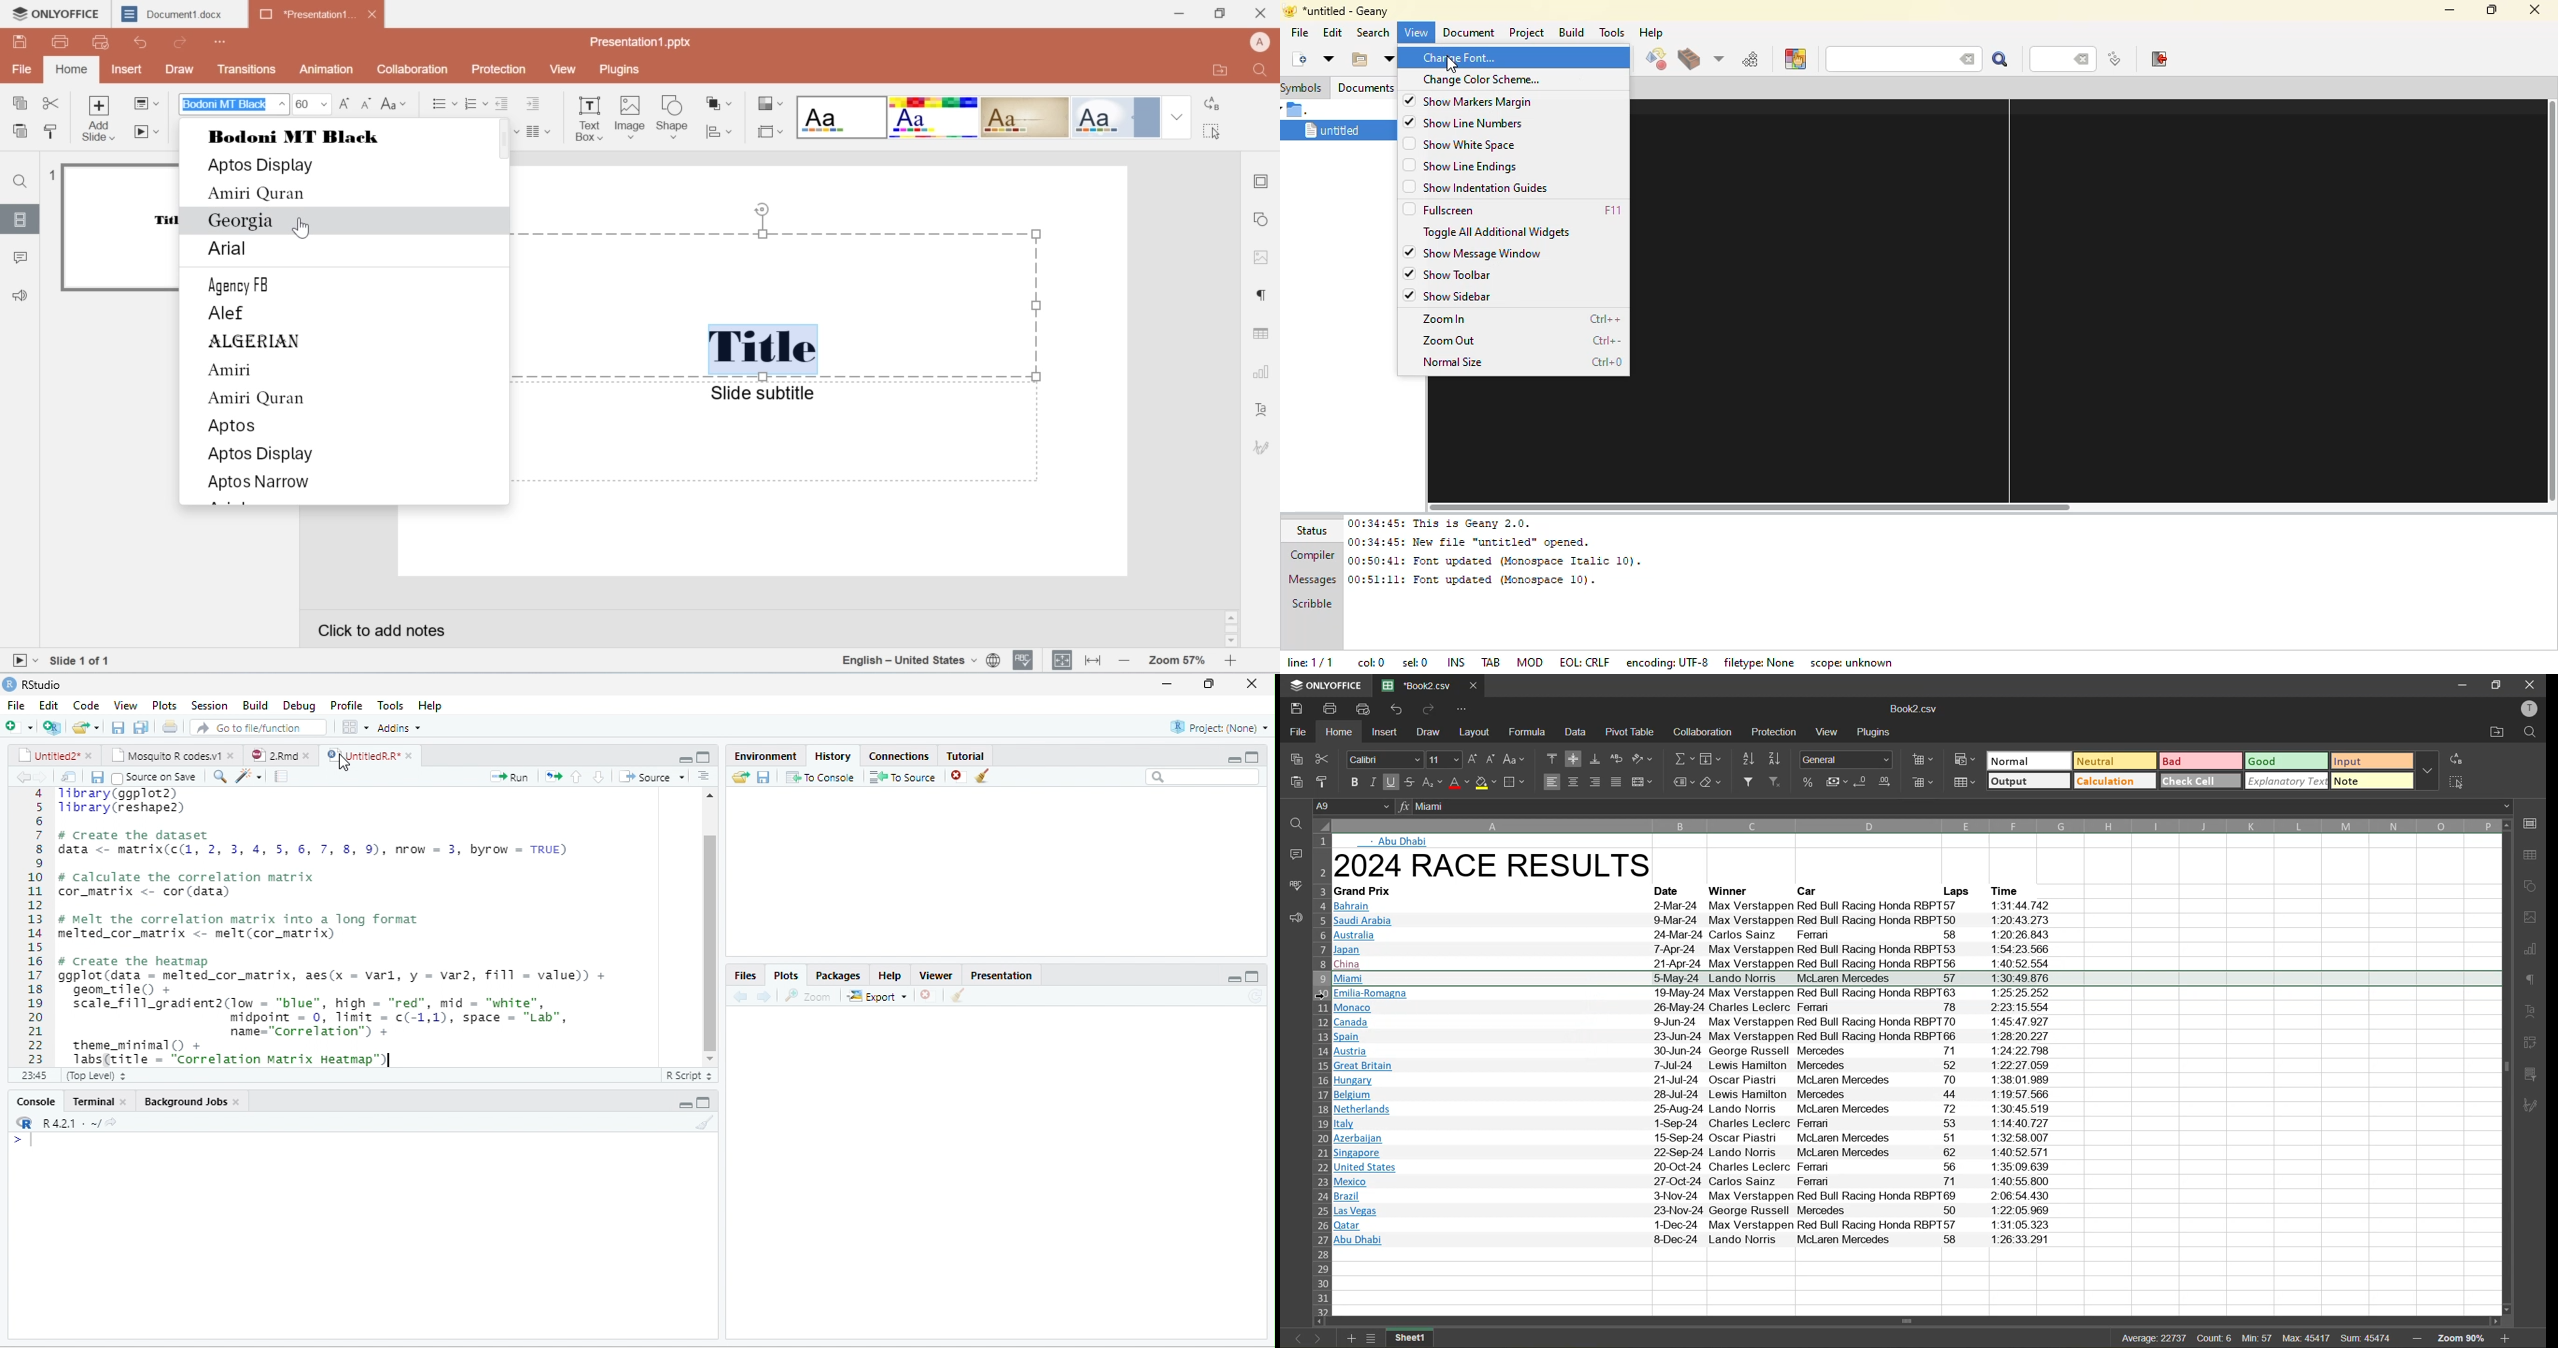  Describe the element at coordinates (437, 706) in the screenshot. I see `help` at that location.